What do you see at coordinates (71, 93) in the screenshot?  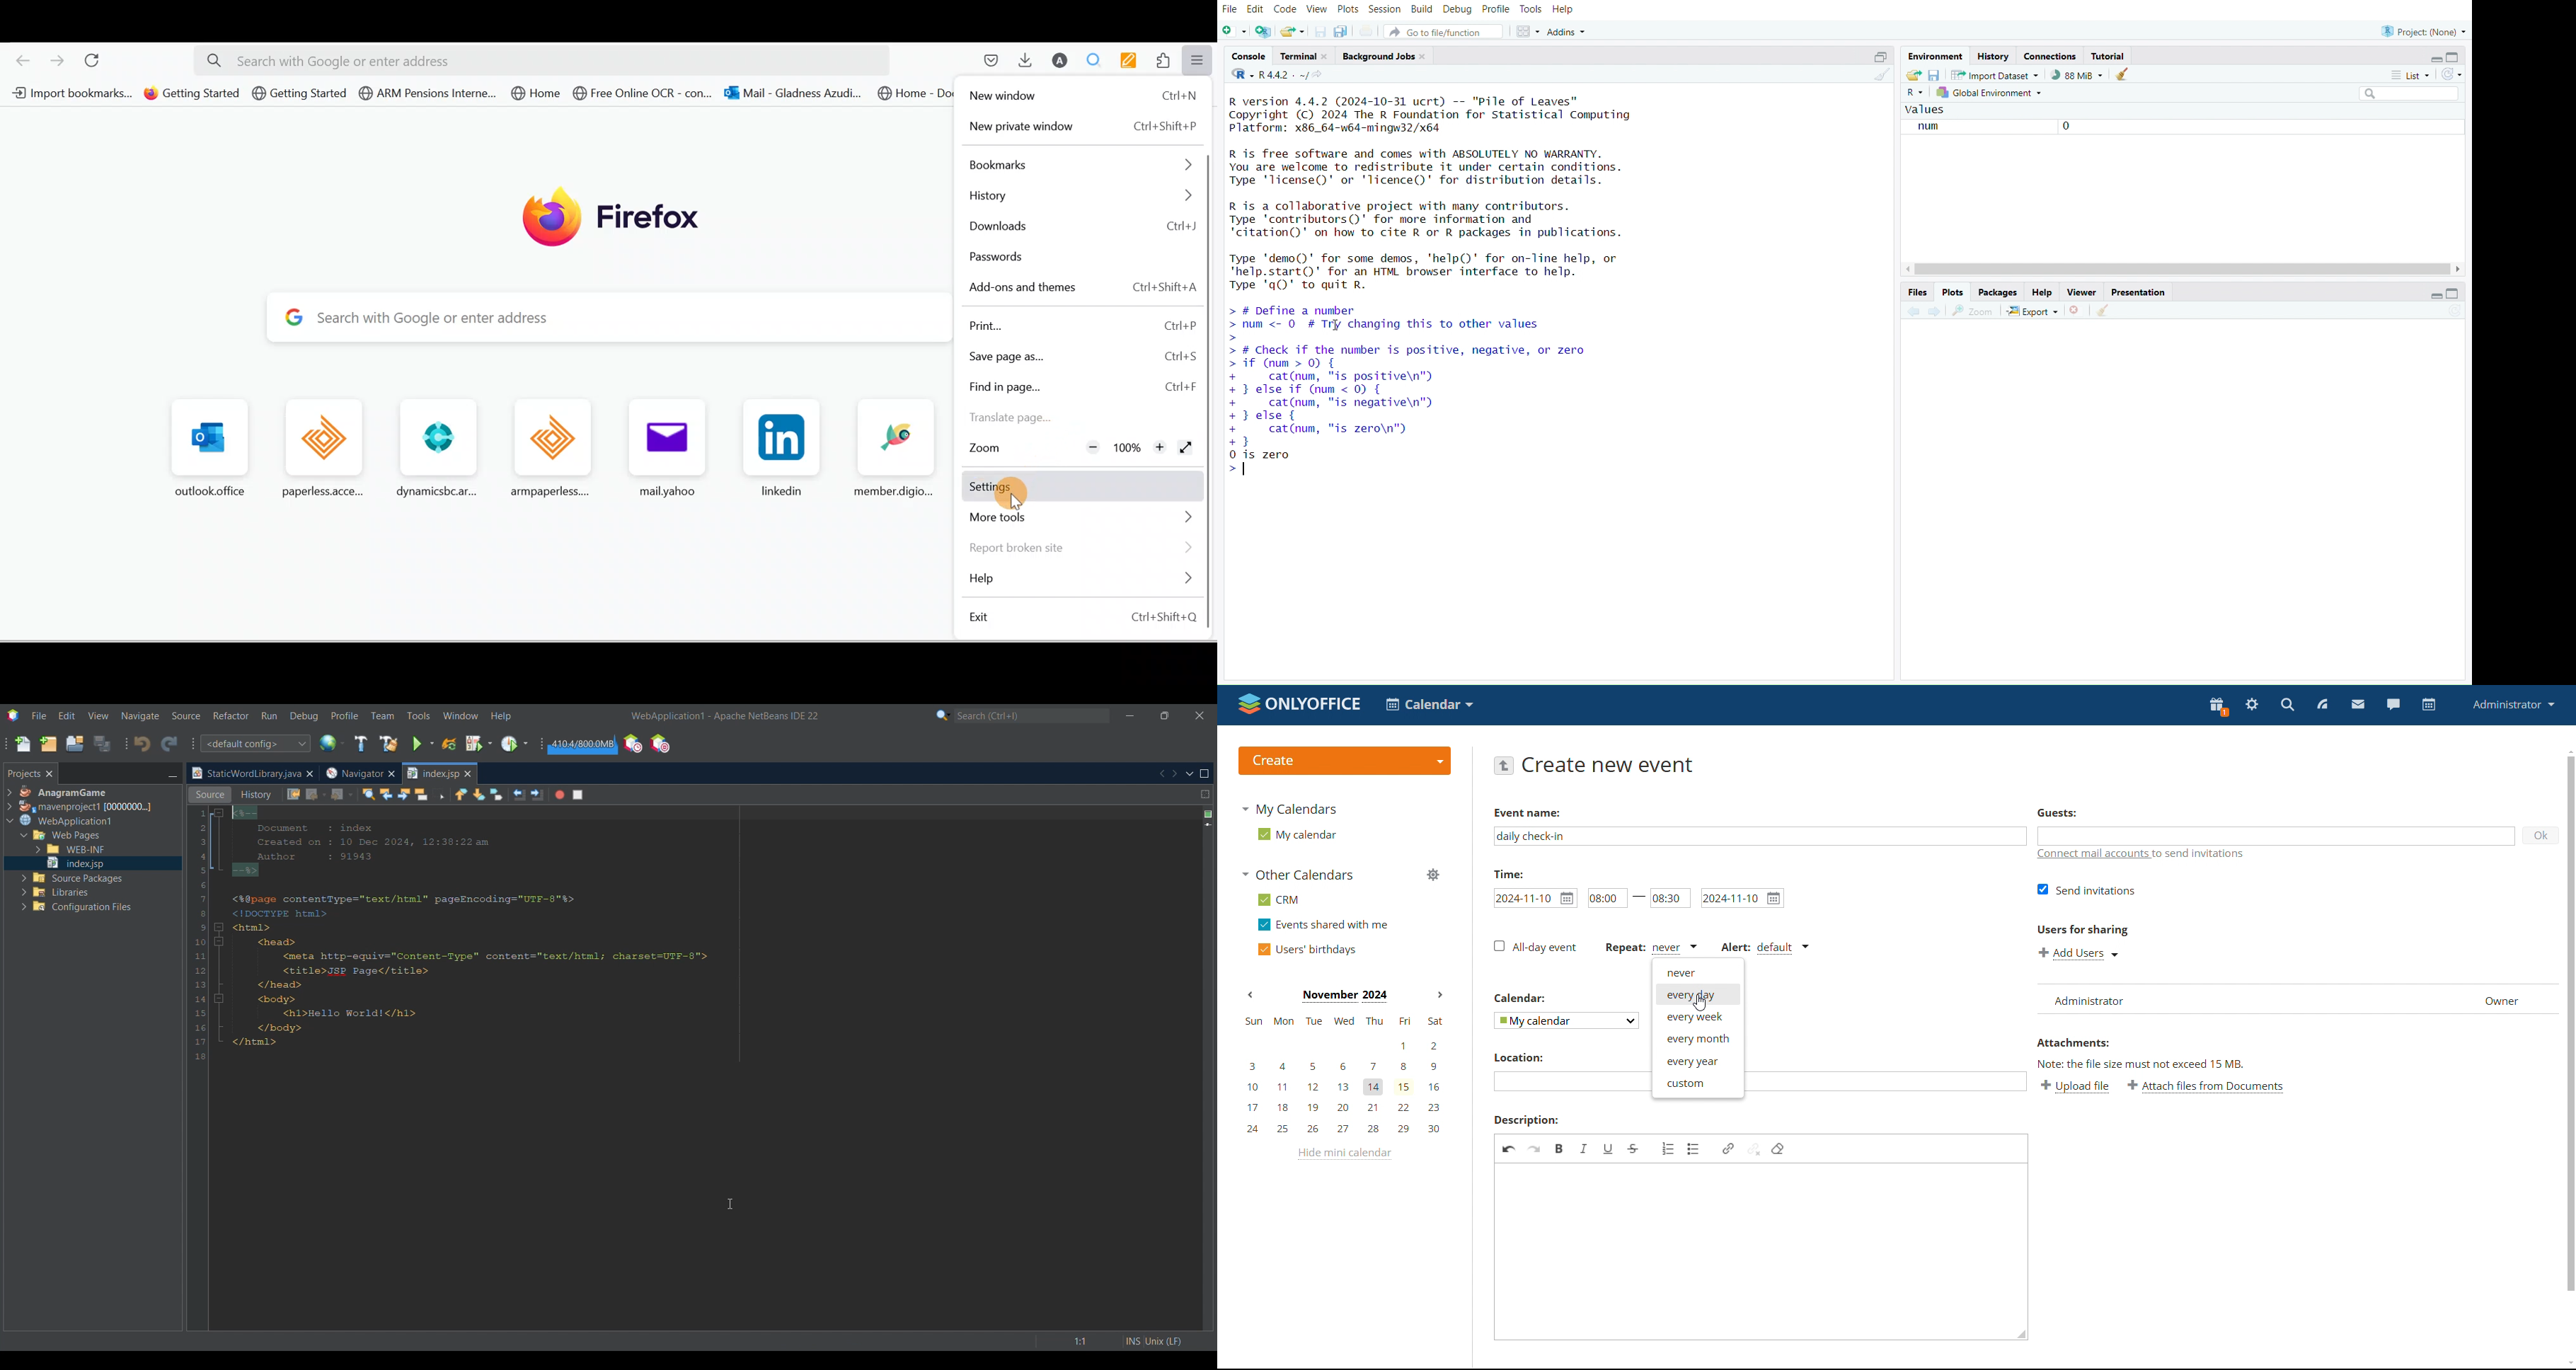 I see `Bookmark 1` at bounding box center [71, 93].